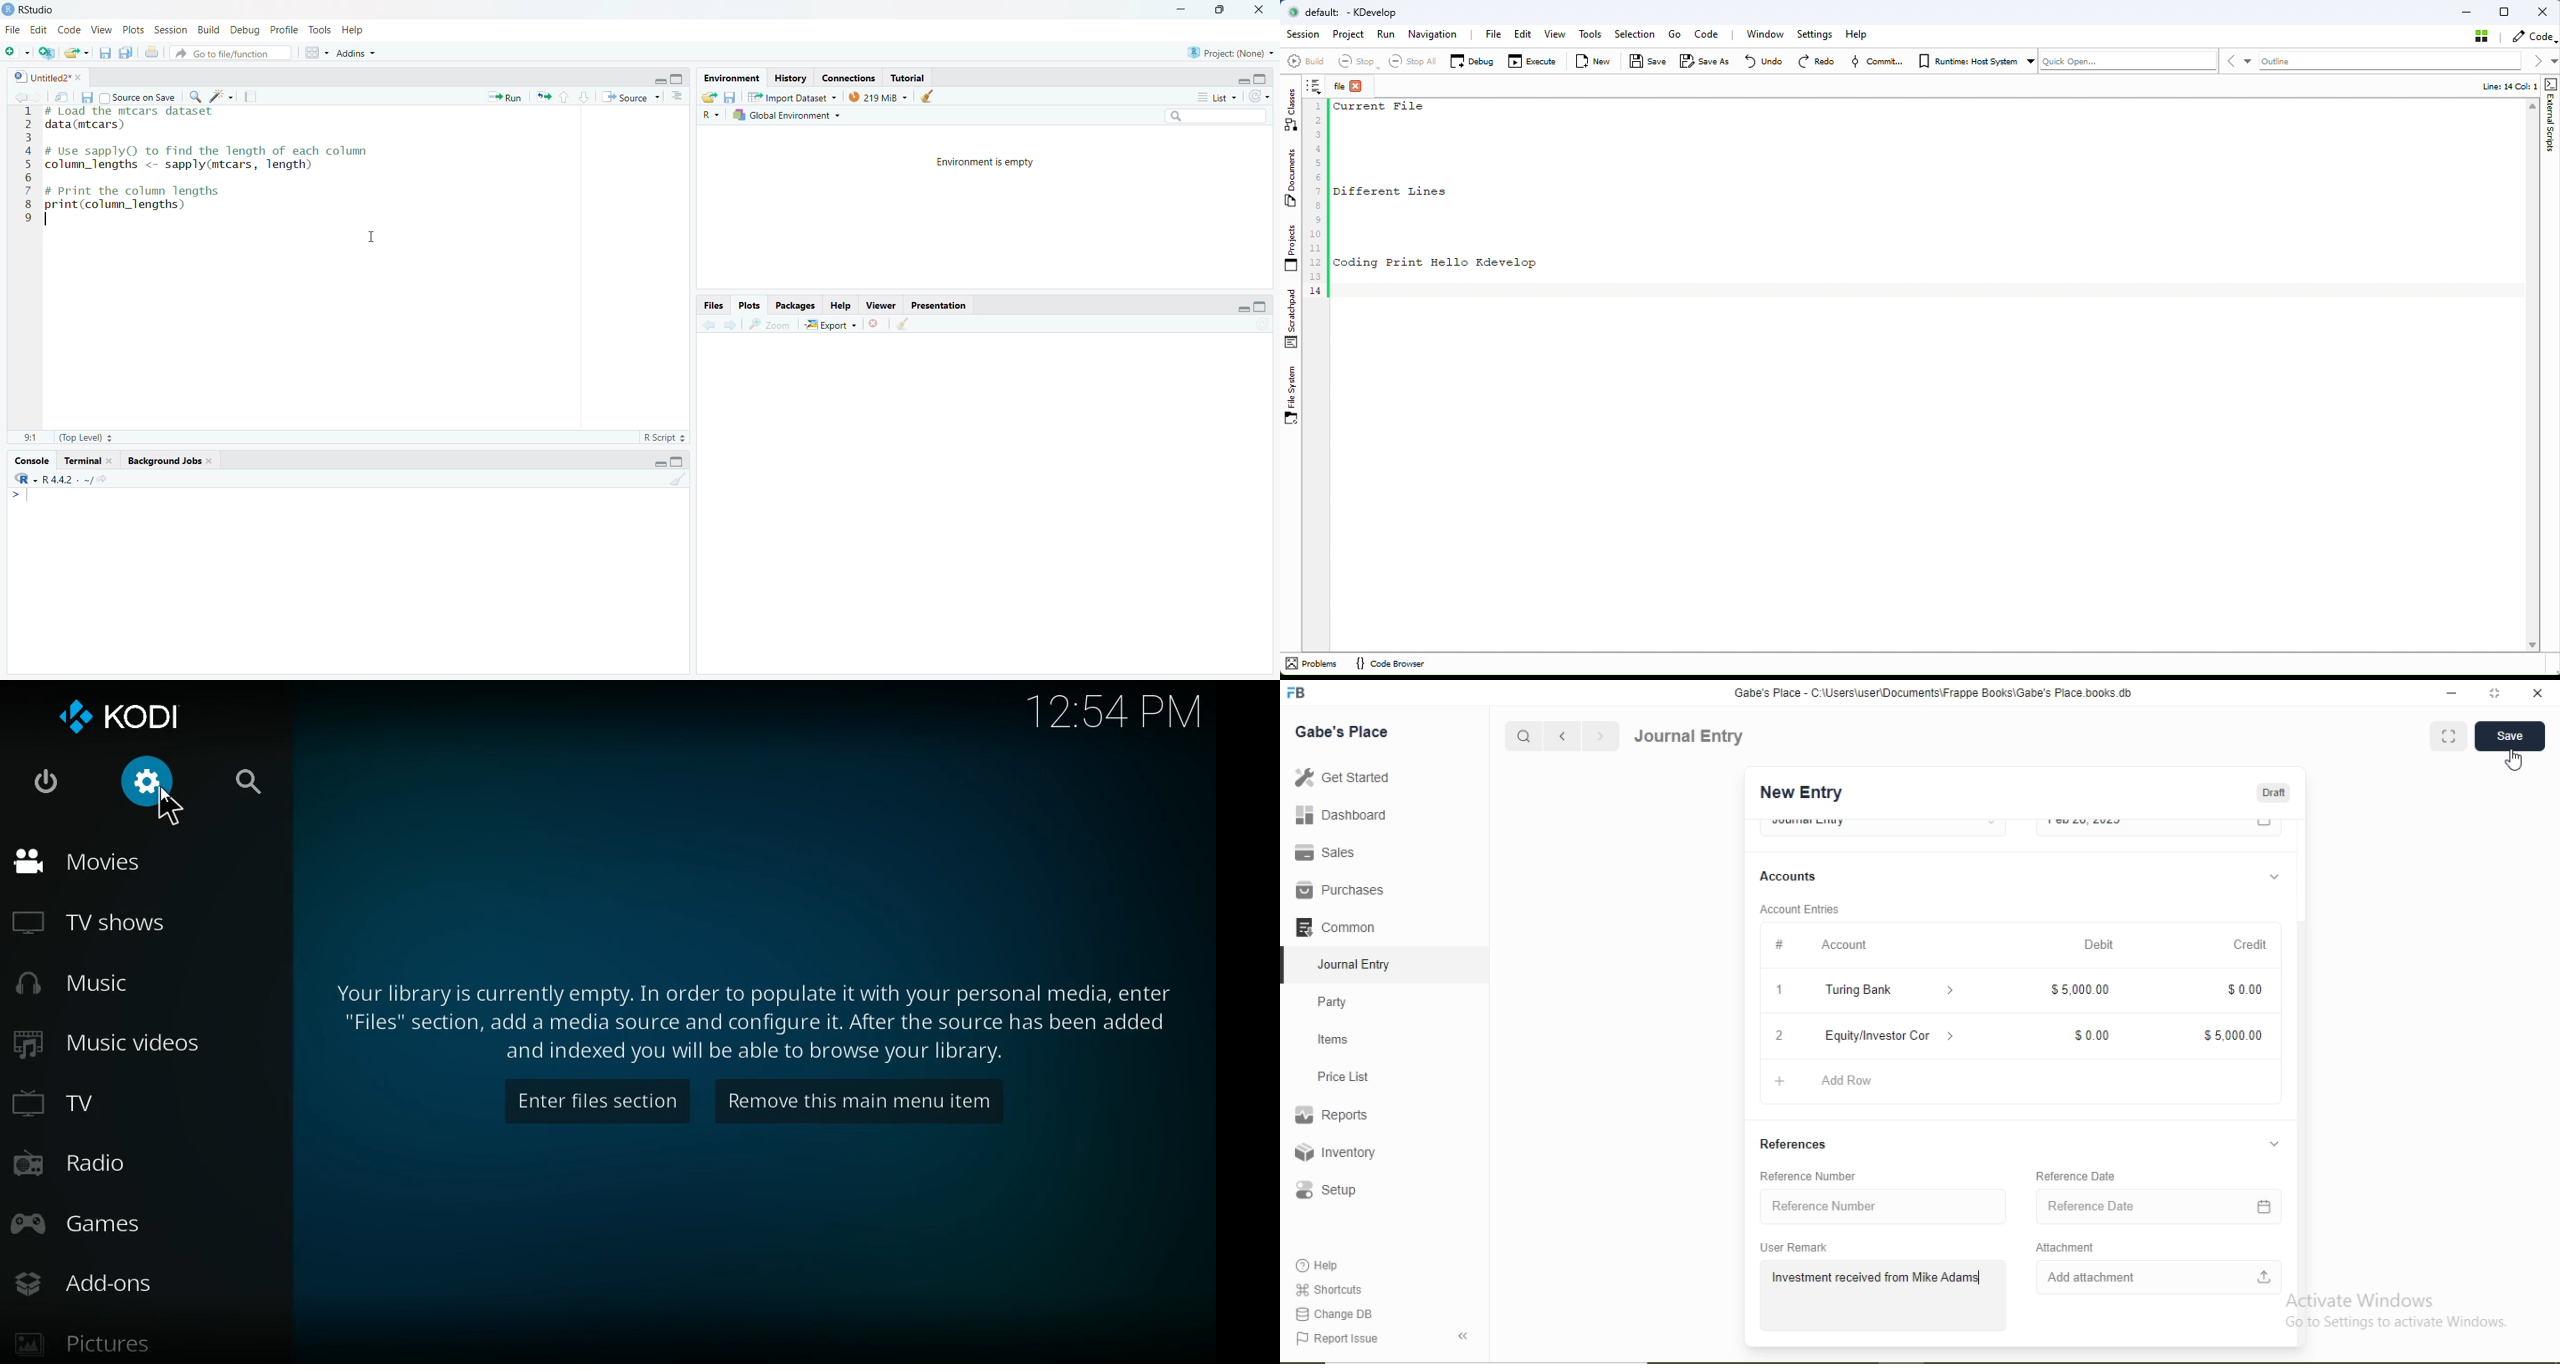 Image resolution: width=2576 pixels, height=1372 pixels. Describe the element at coordinates (1601, 736) in the screenshot. I see `Forward` at that location.